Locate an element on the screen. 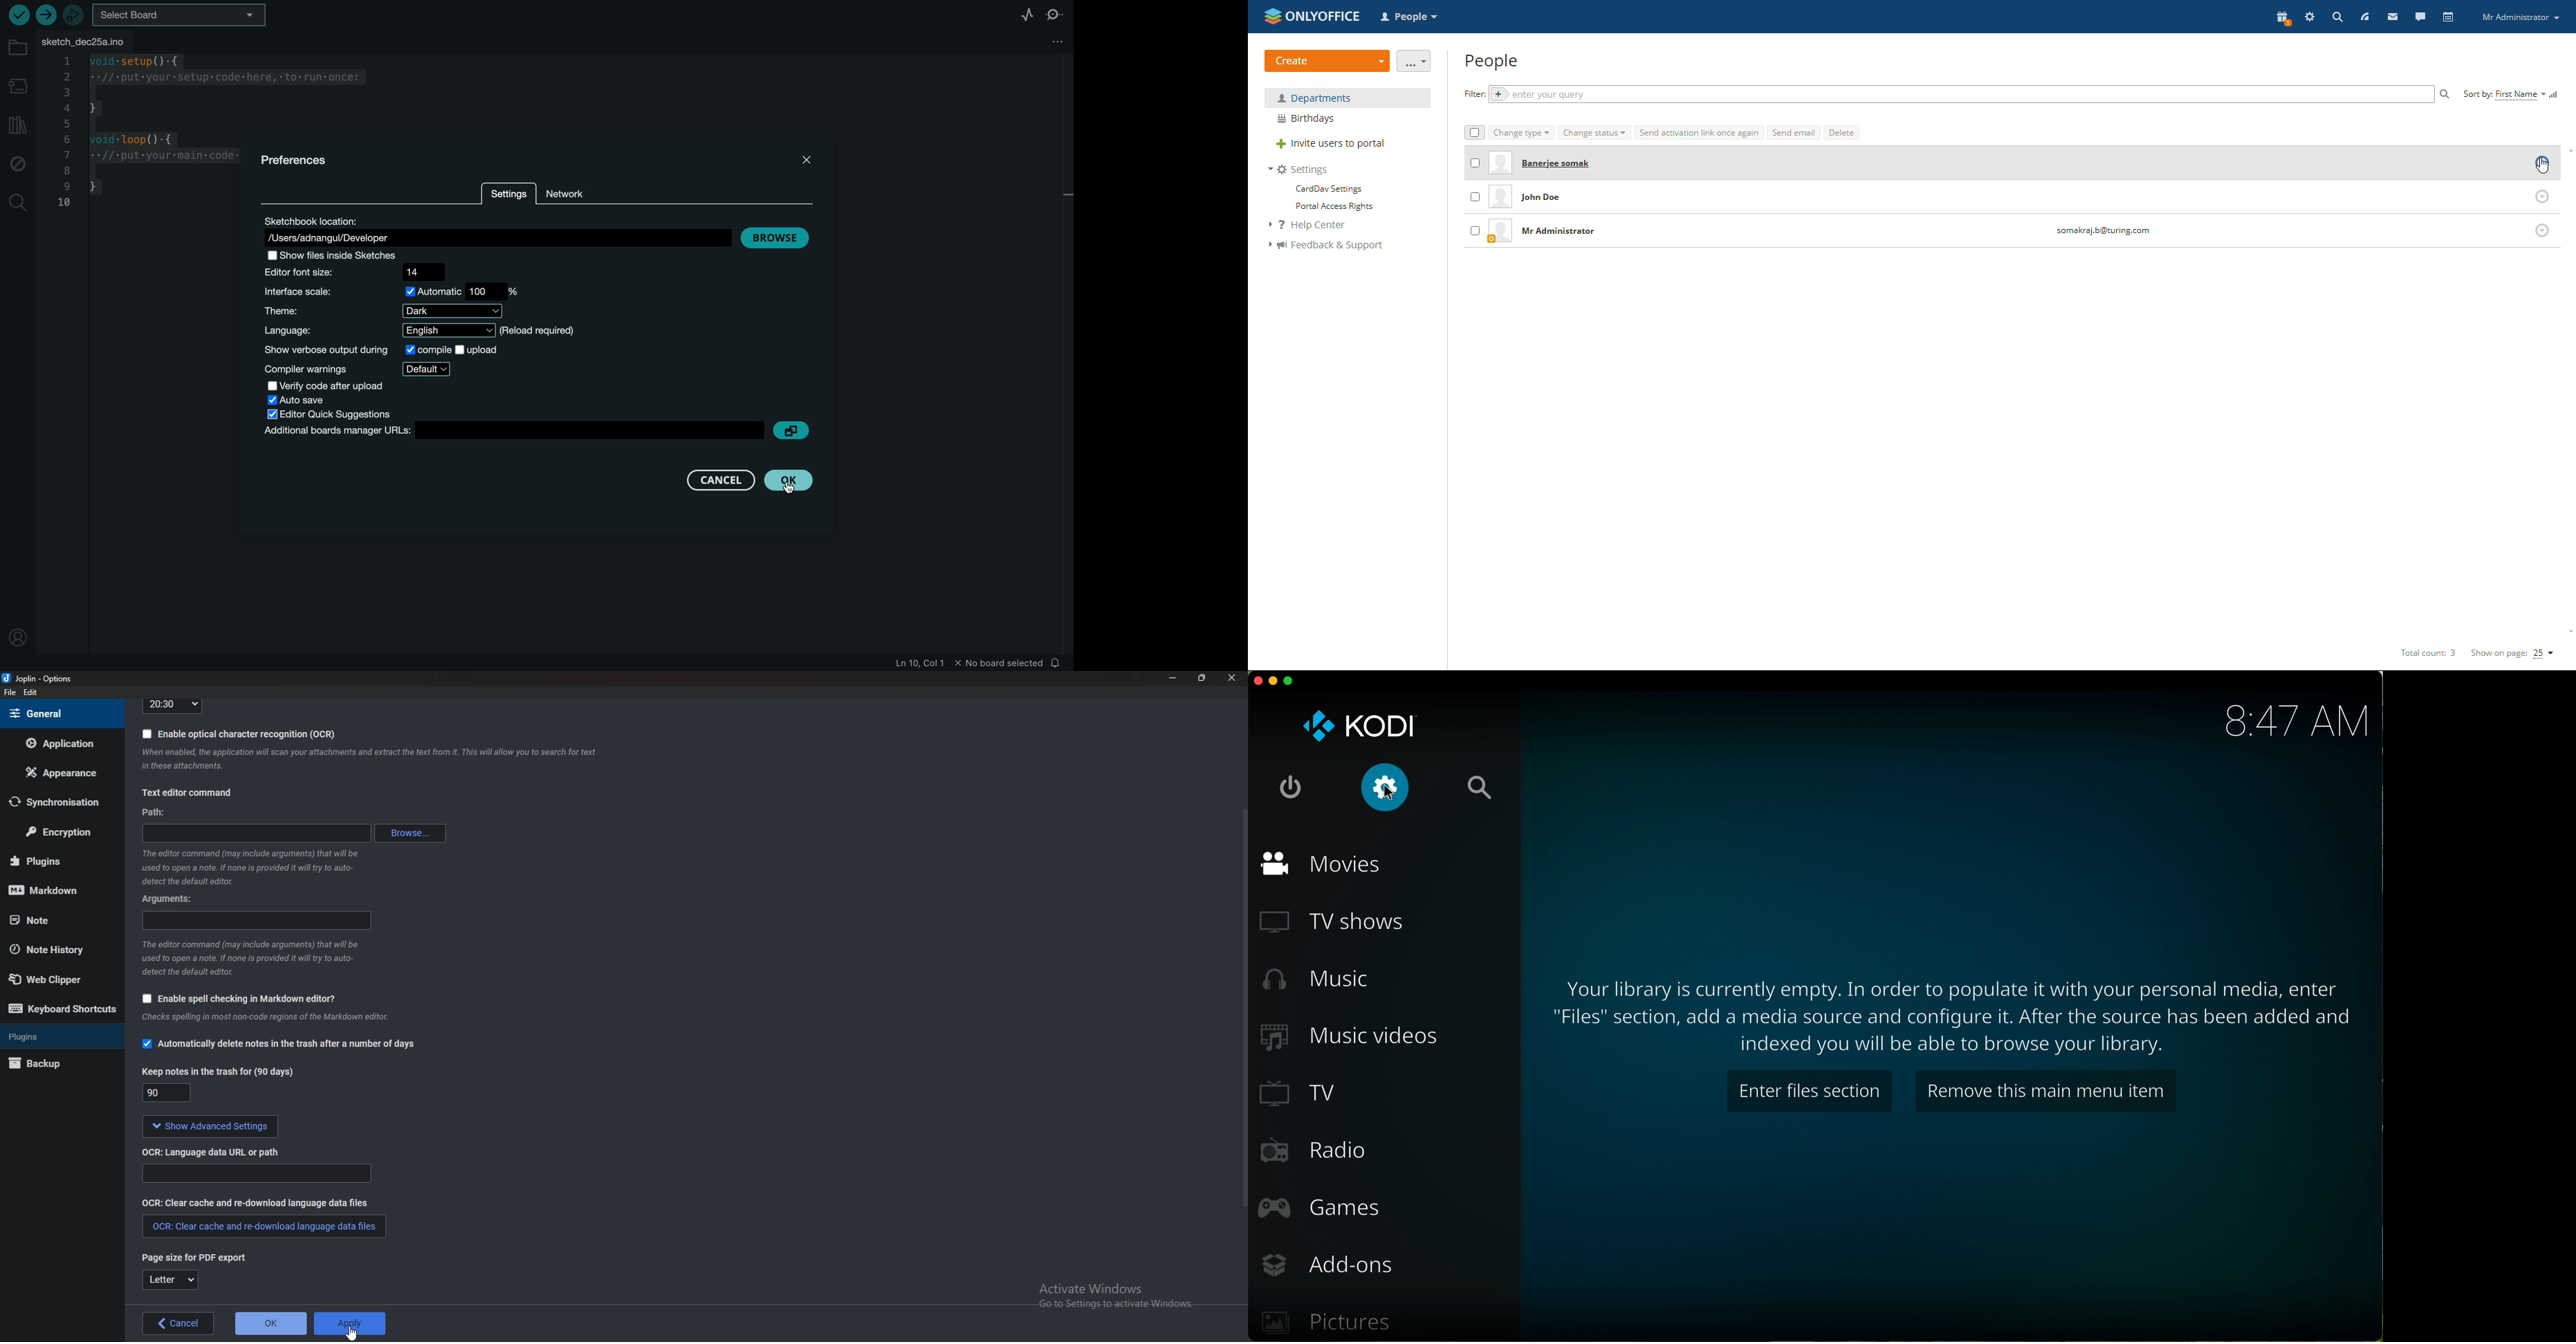  close program is located at coordinates (1256, 682).